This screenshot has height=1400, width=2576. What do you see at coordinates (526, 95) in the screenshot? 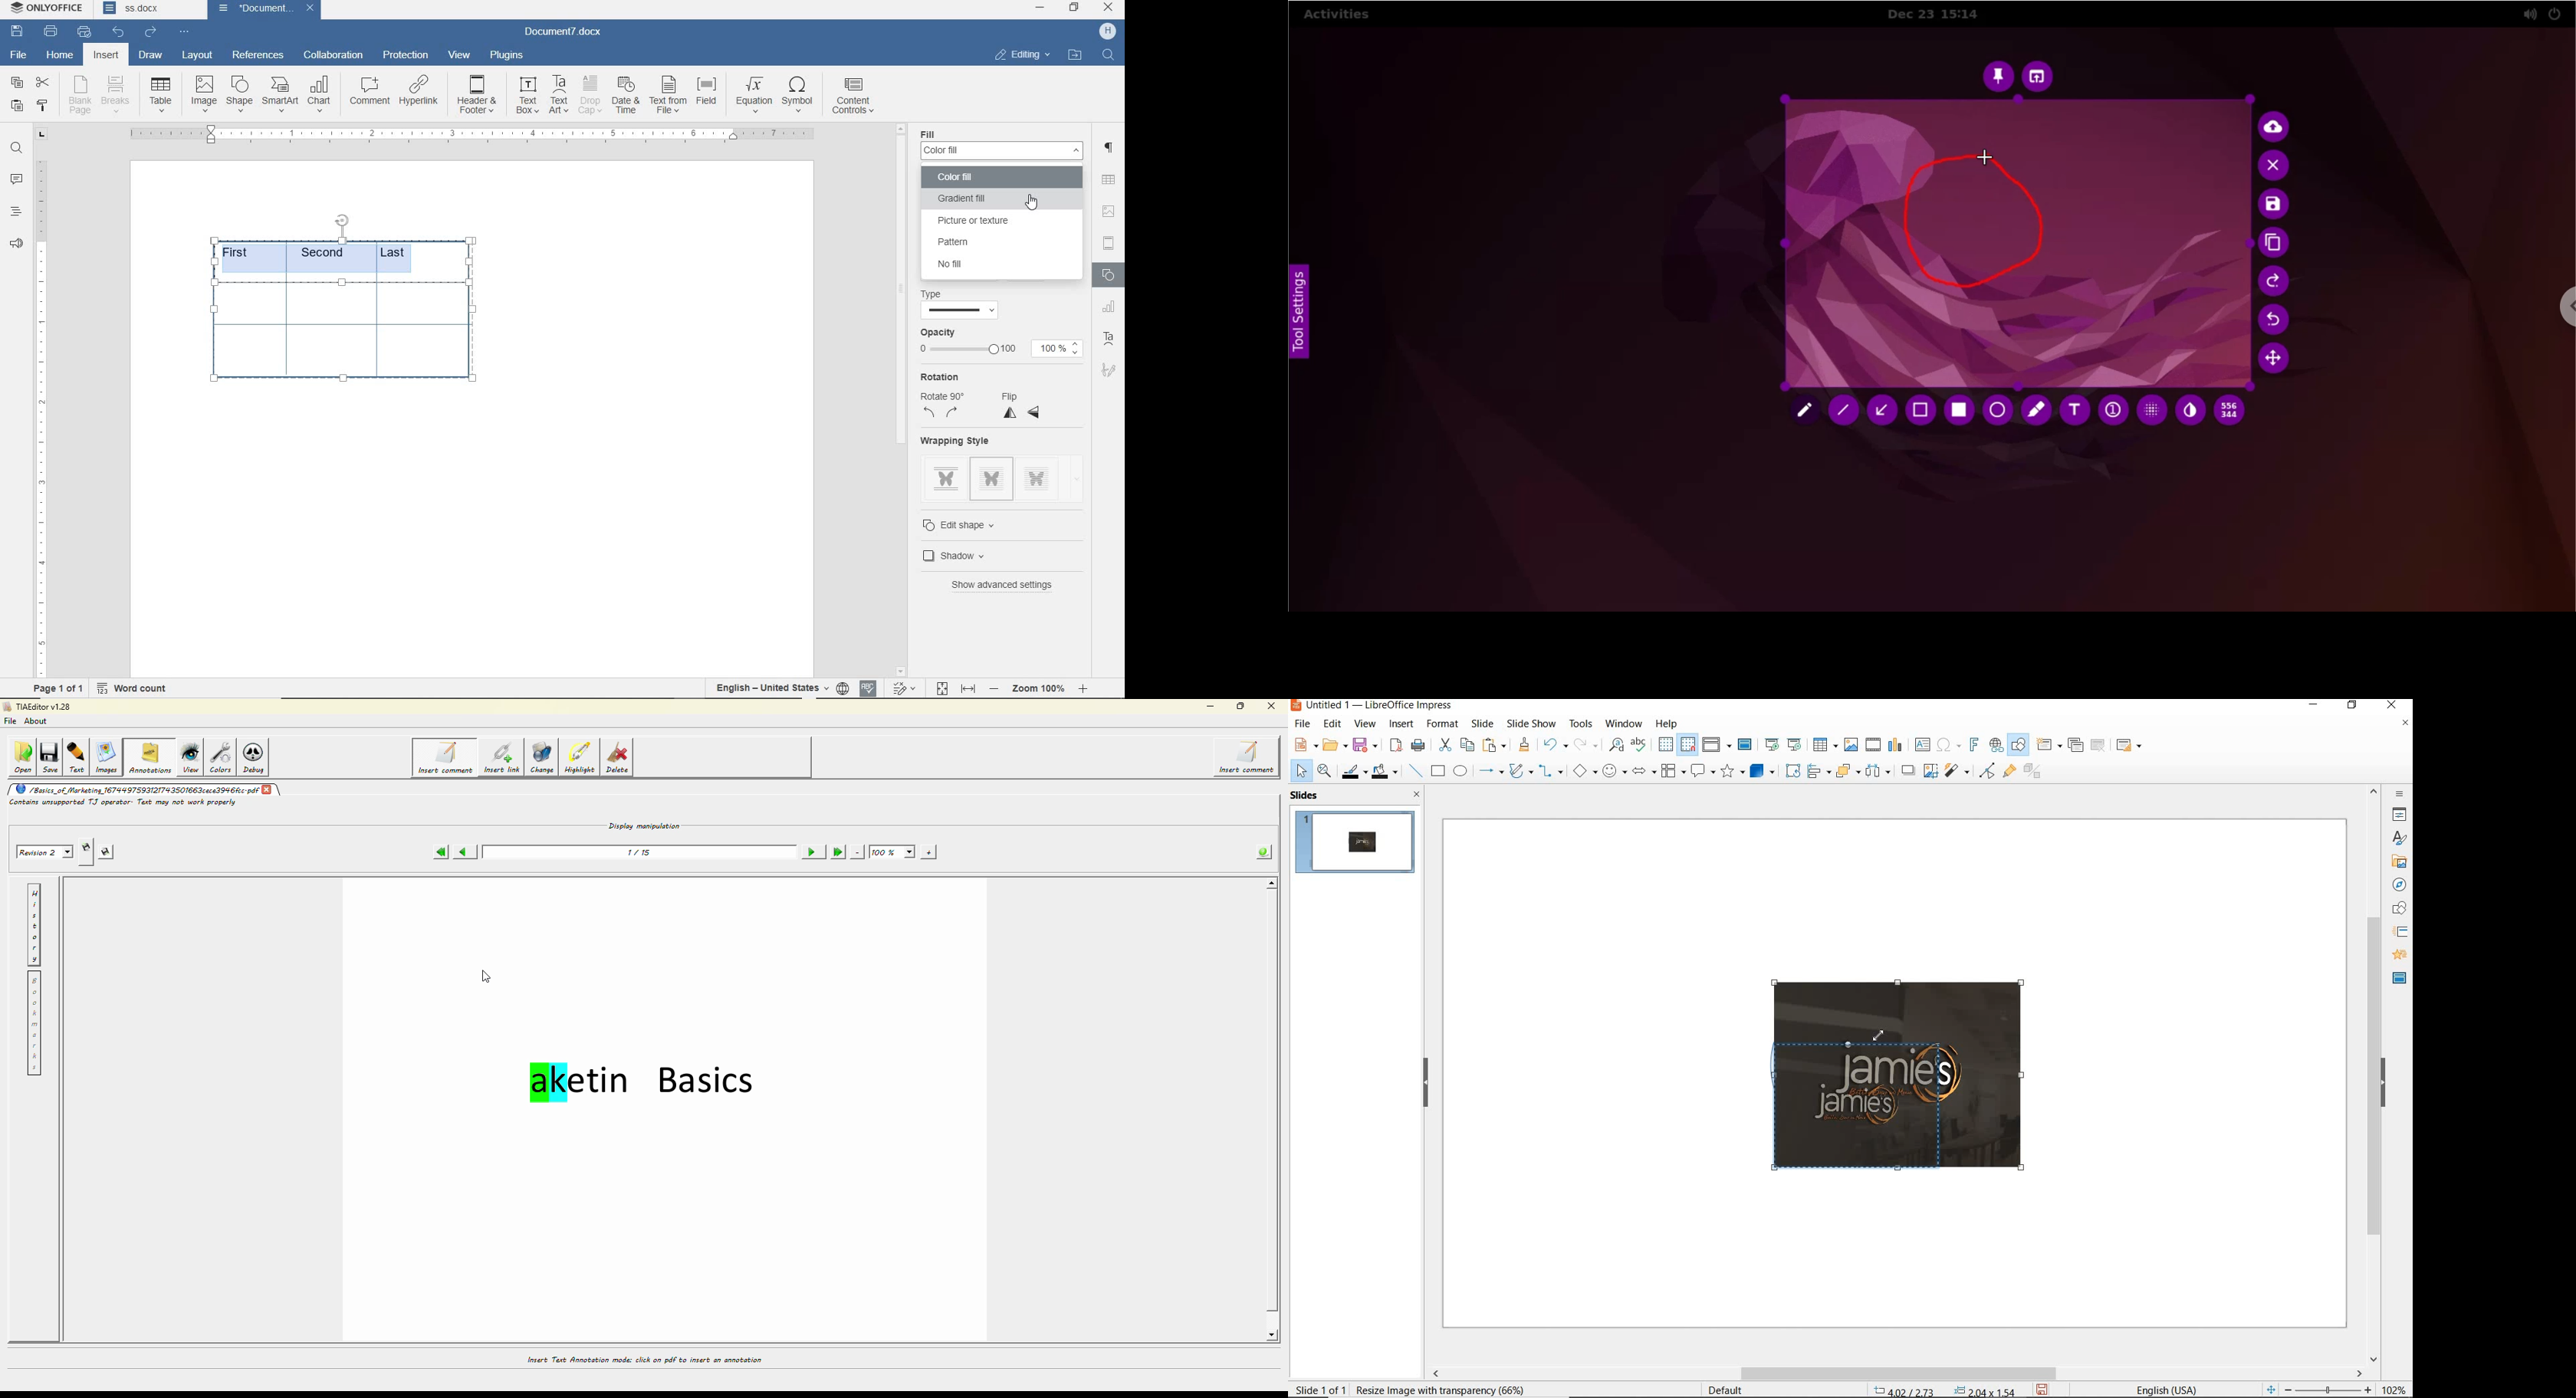
I see `text box` at bounding box center [526, 95].